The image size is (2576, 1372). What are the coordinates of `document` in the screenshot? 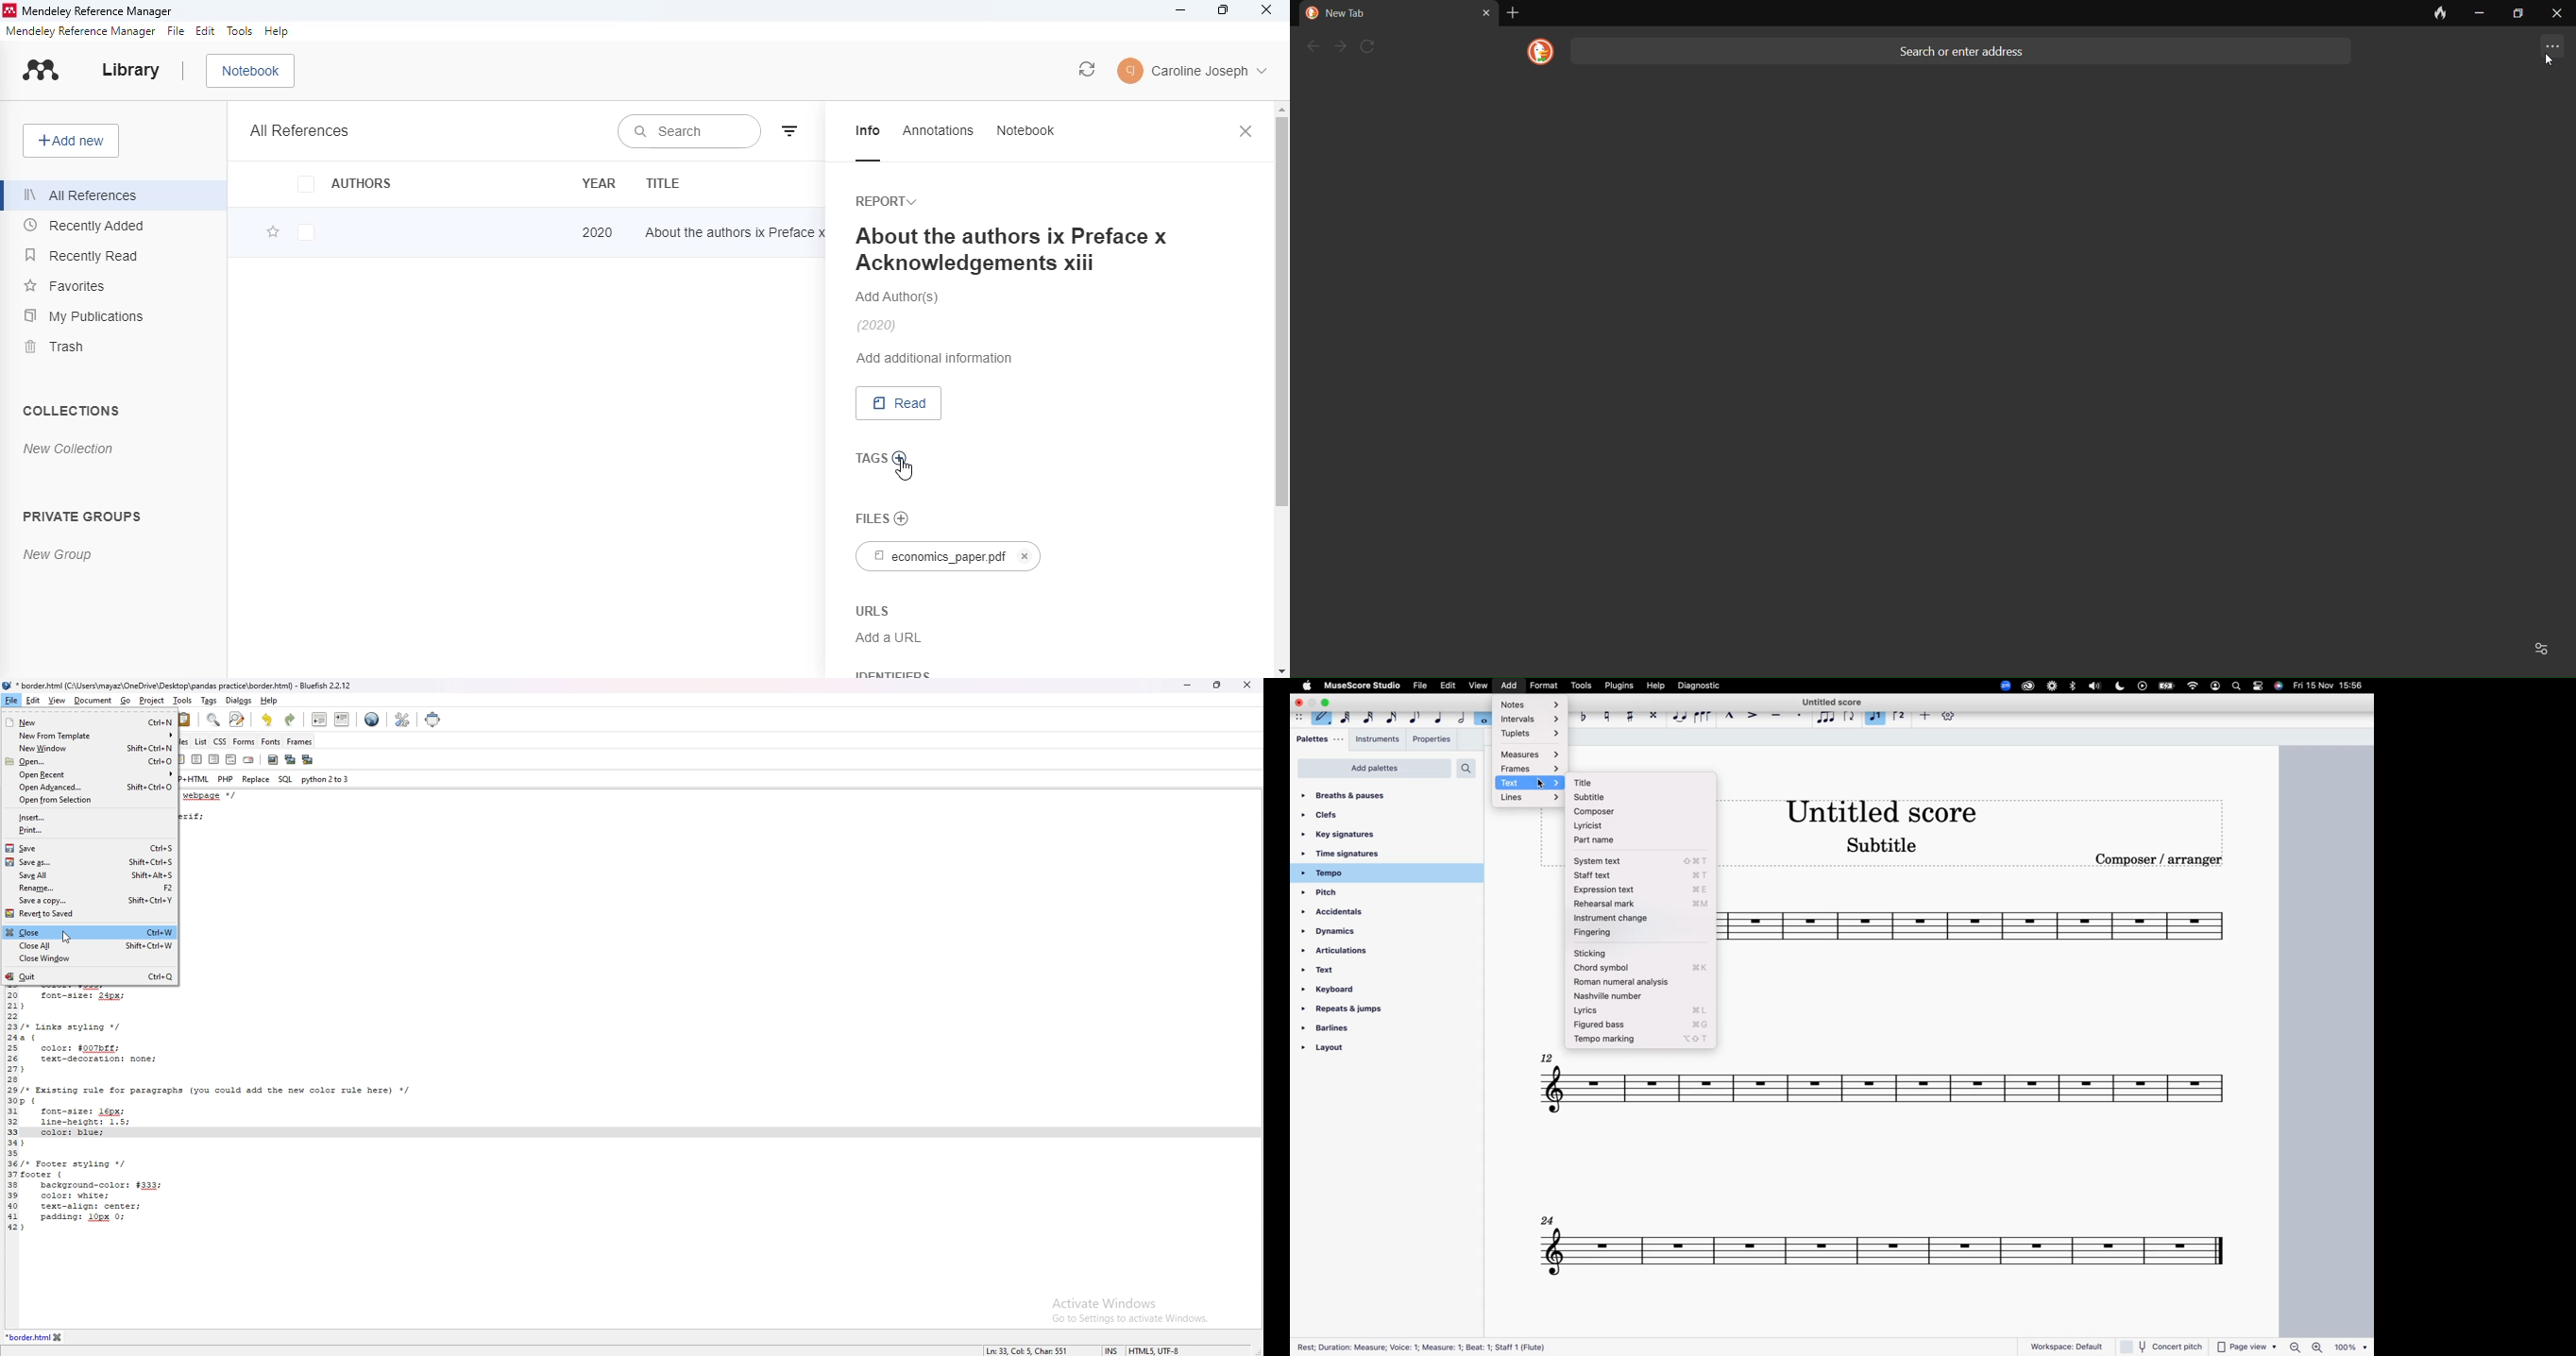 It's located at (93, 700).